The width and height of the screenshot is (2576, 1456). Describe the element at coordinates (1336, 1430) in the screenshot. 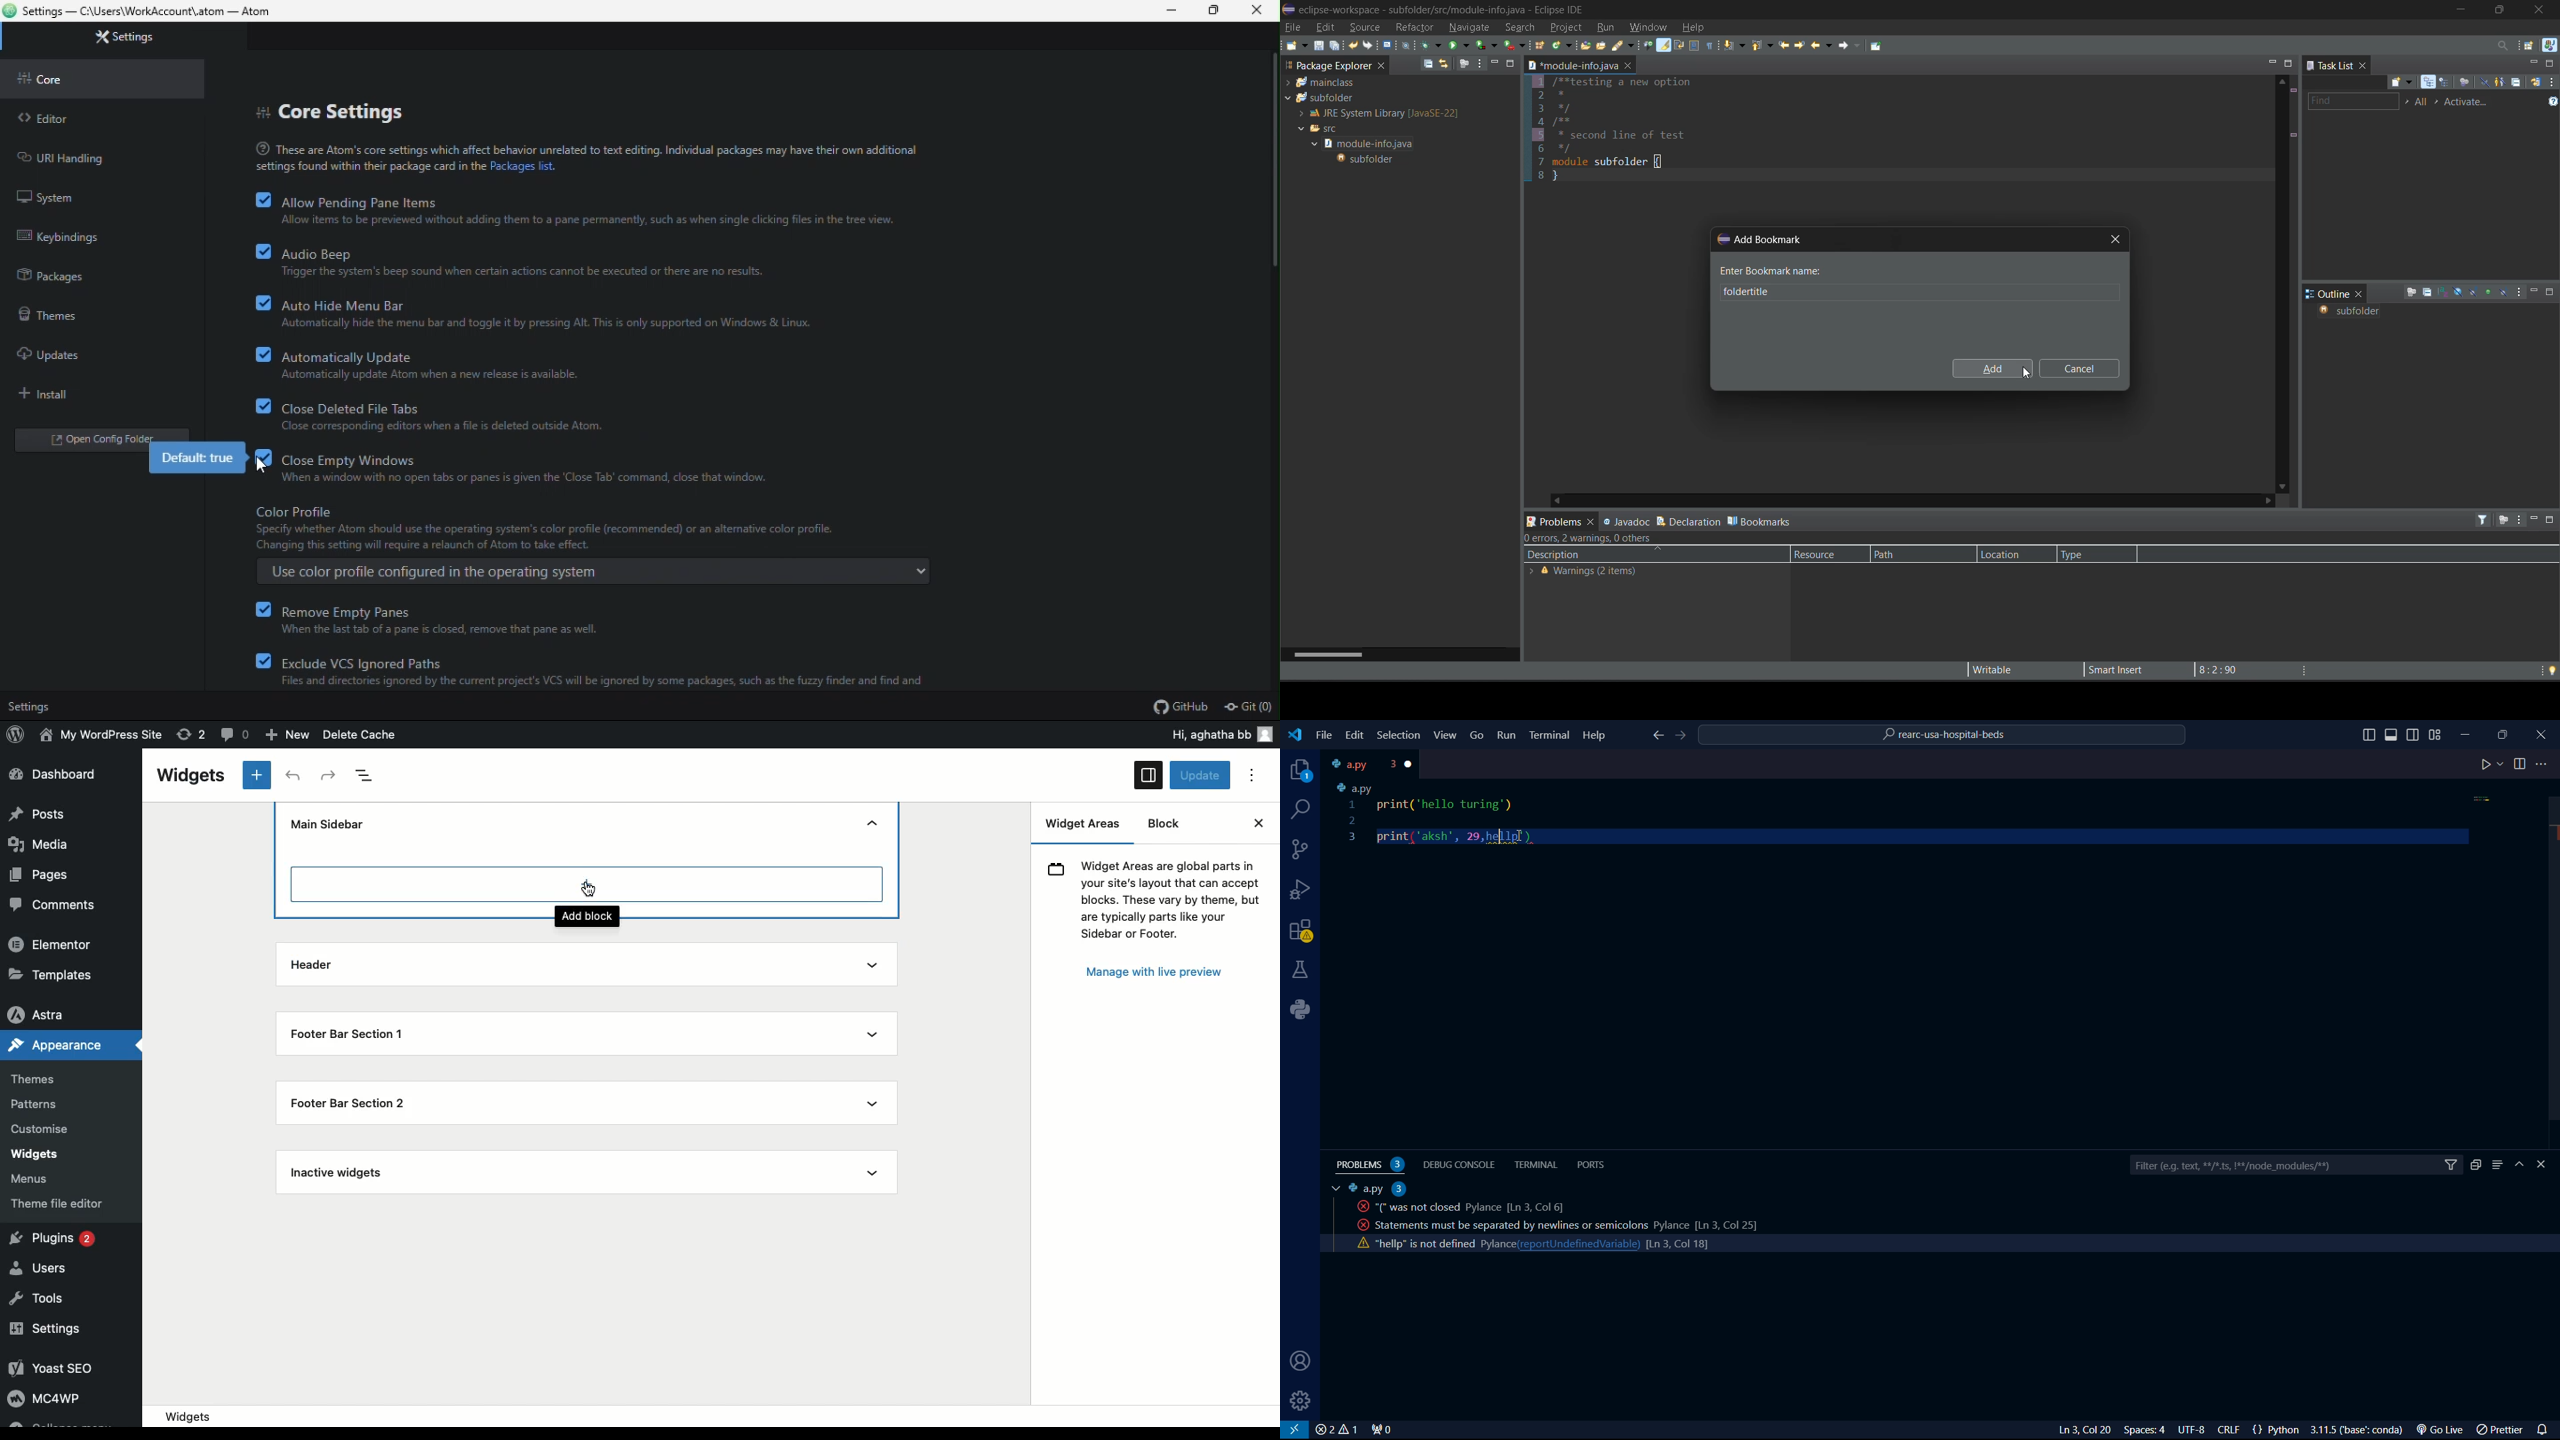

I see `close` at that location.